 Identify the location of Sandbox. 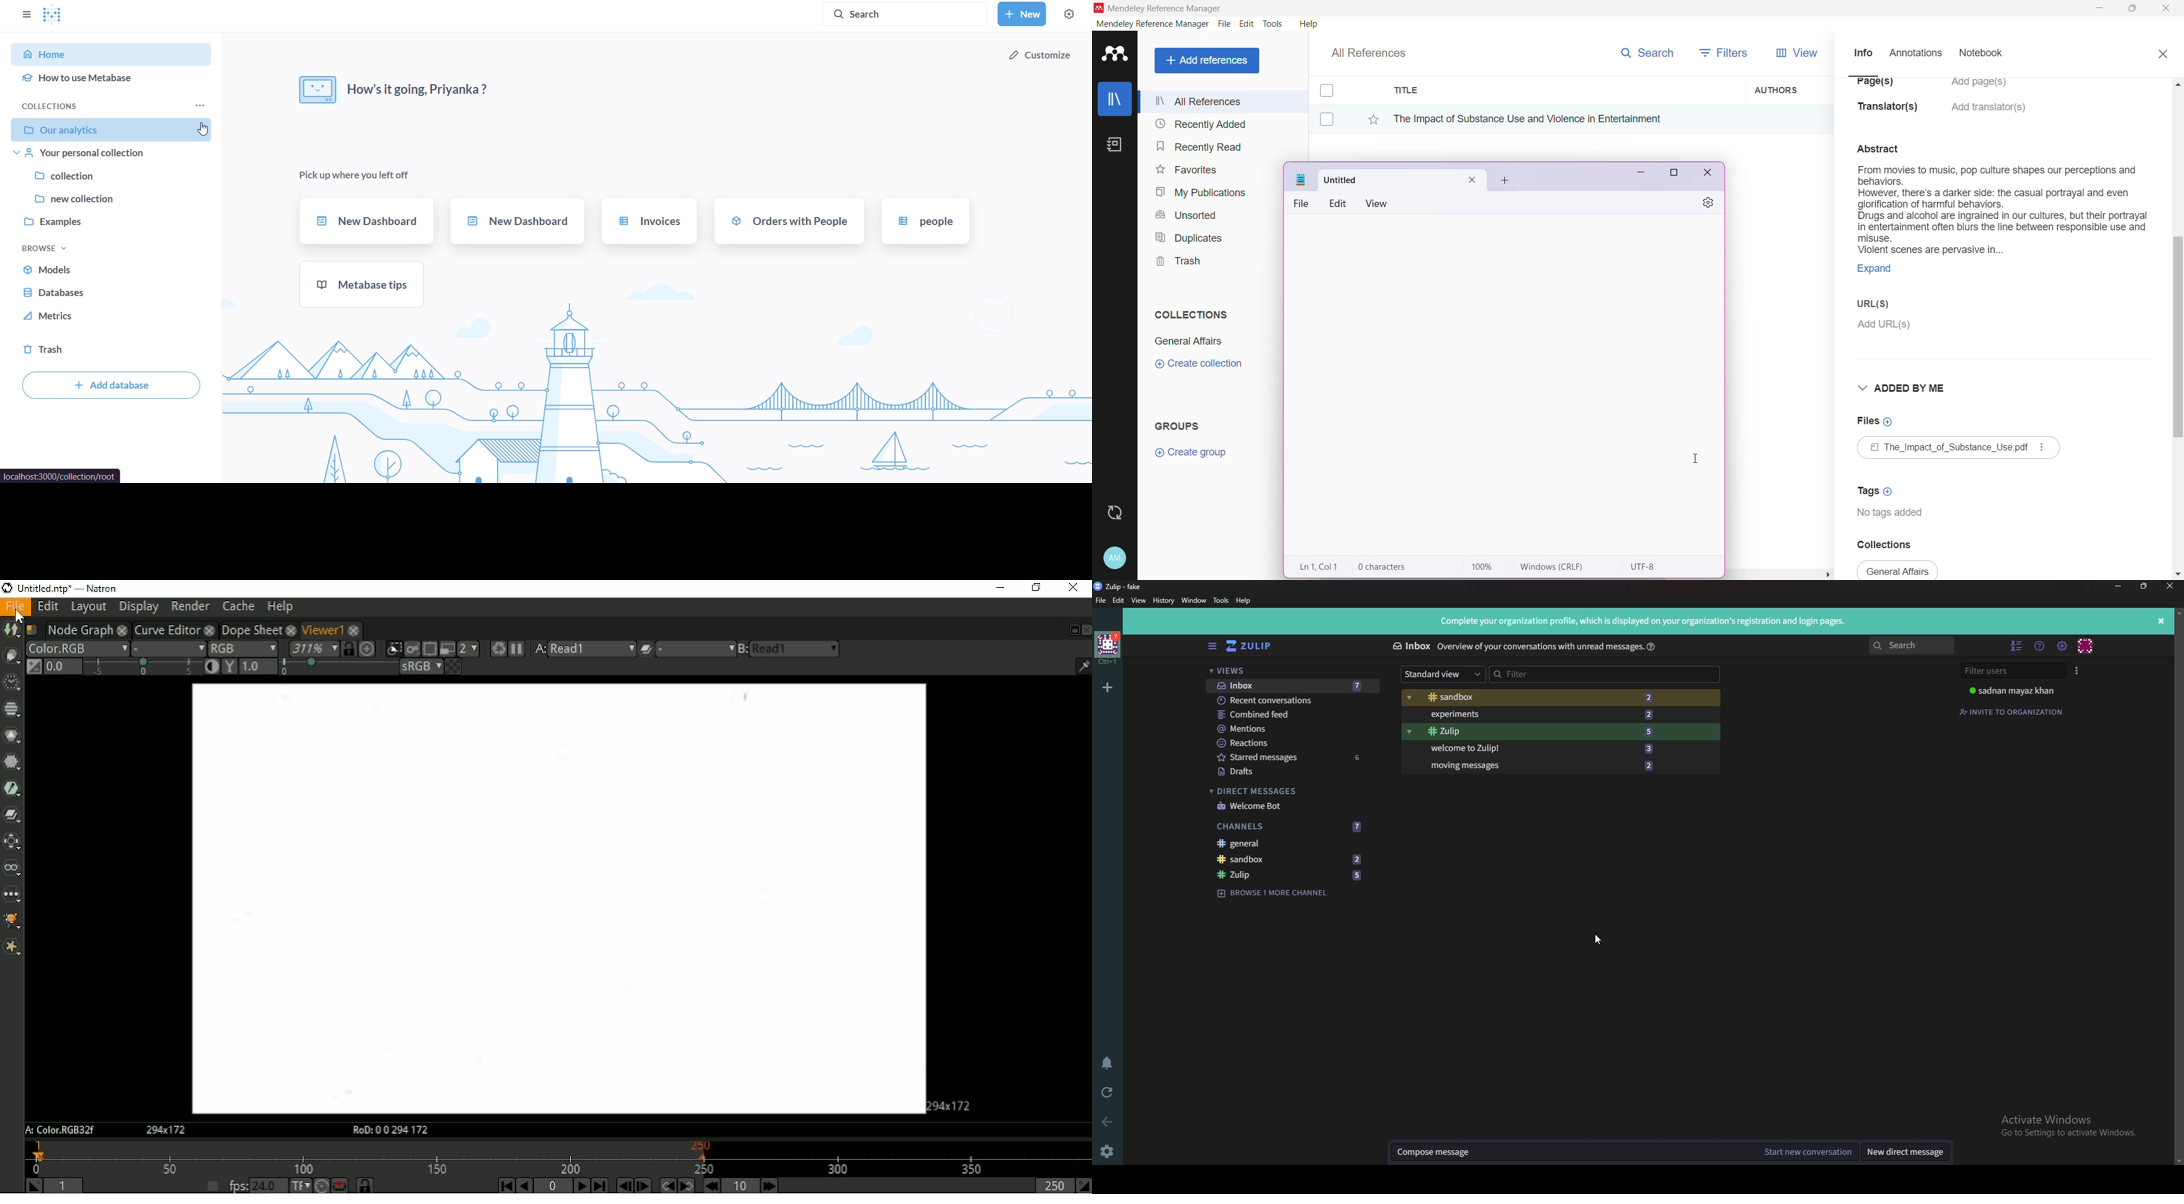
(1291, 860).